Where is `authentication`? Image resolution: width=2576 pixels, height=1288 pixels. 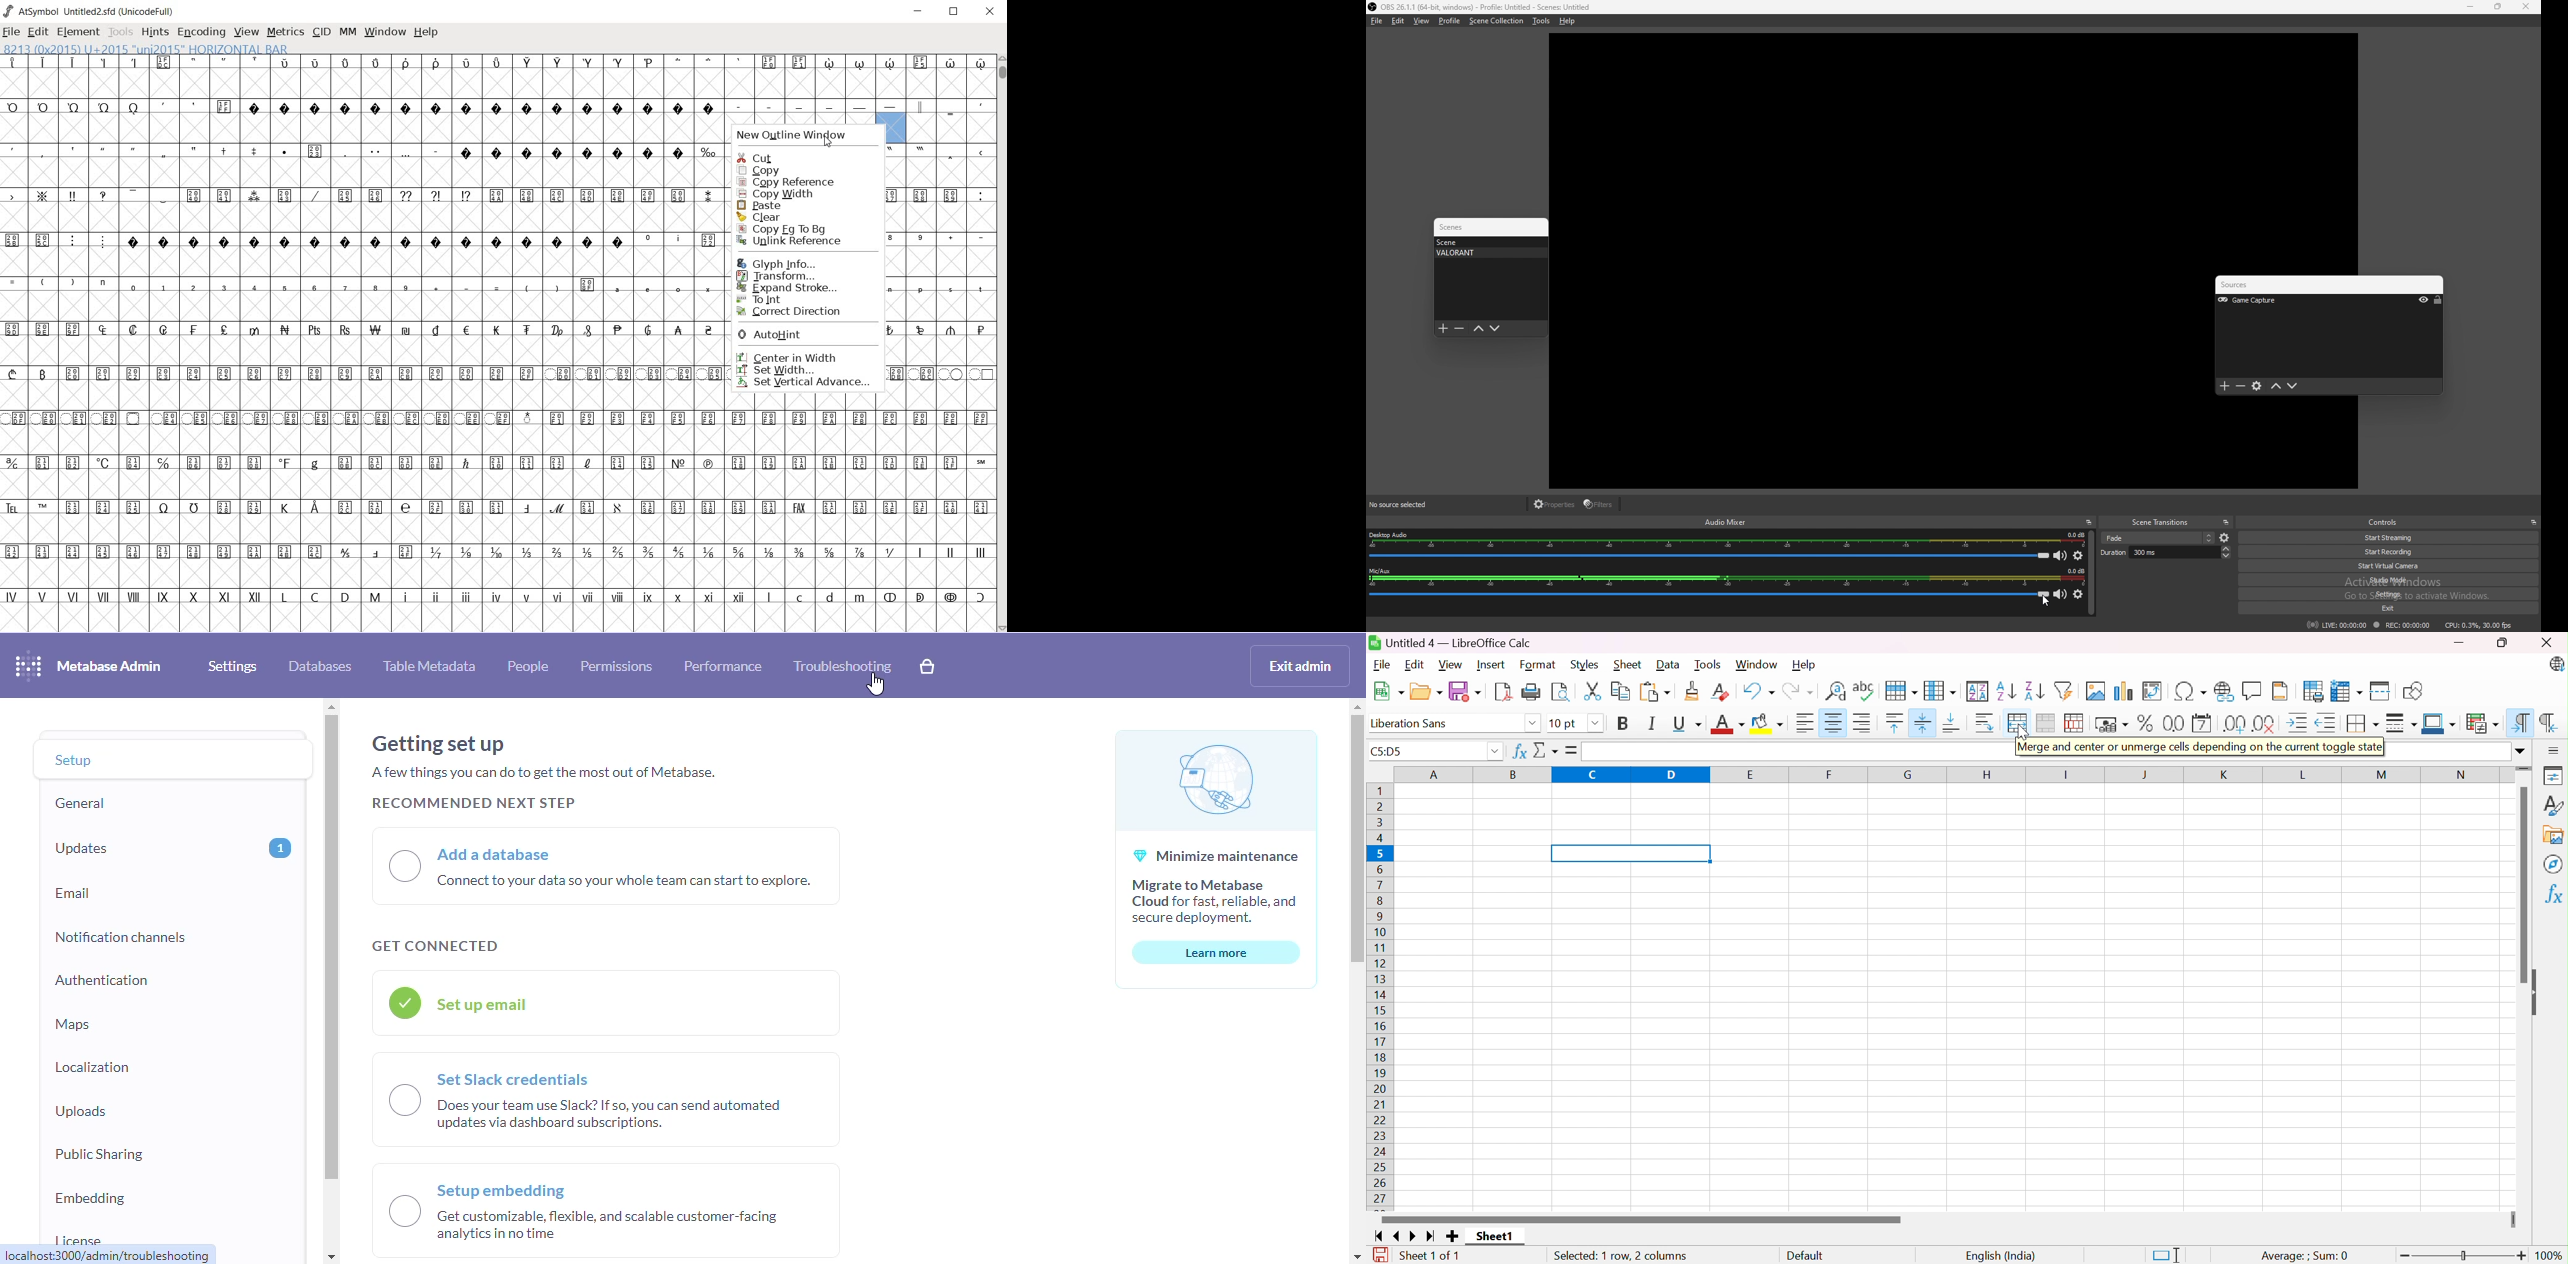
authentication is located at coordinates (101, 979).